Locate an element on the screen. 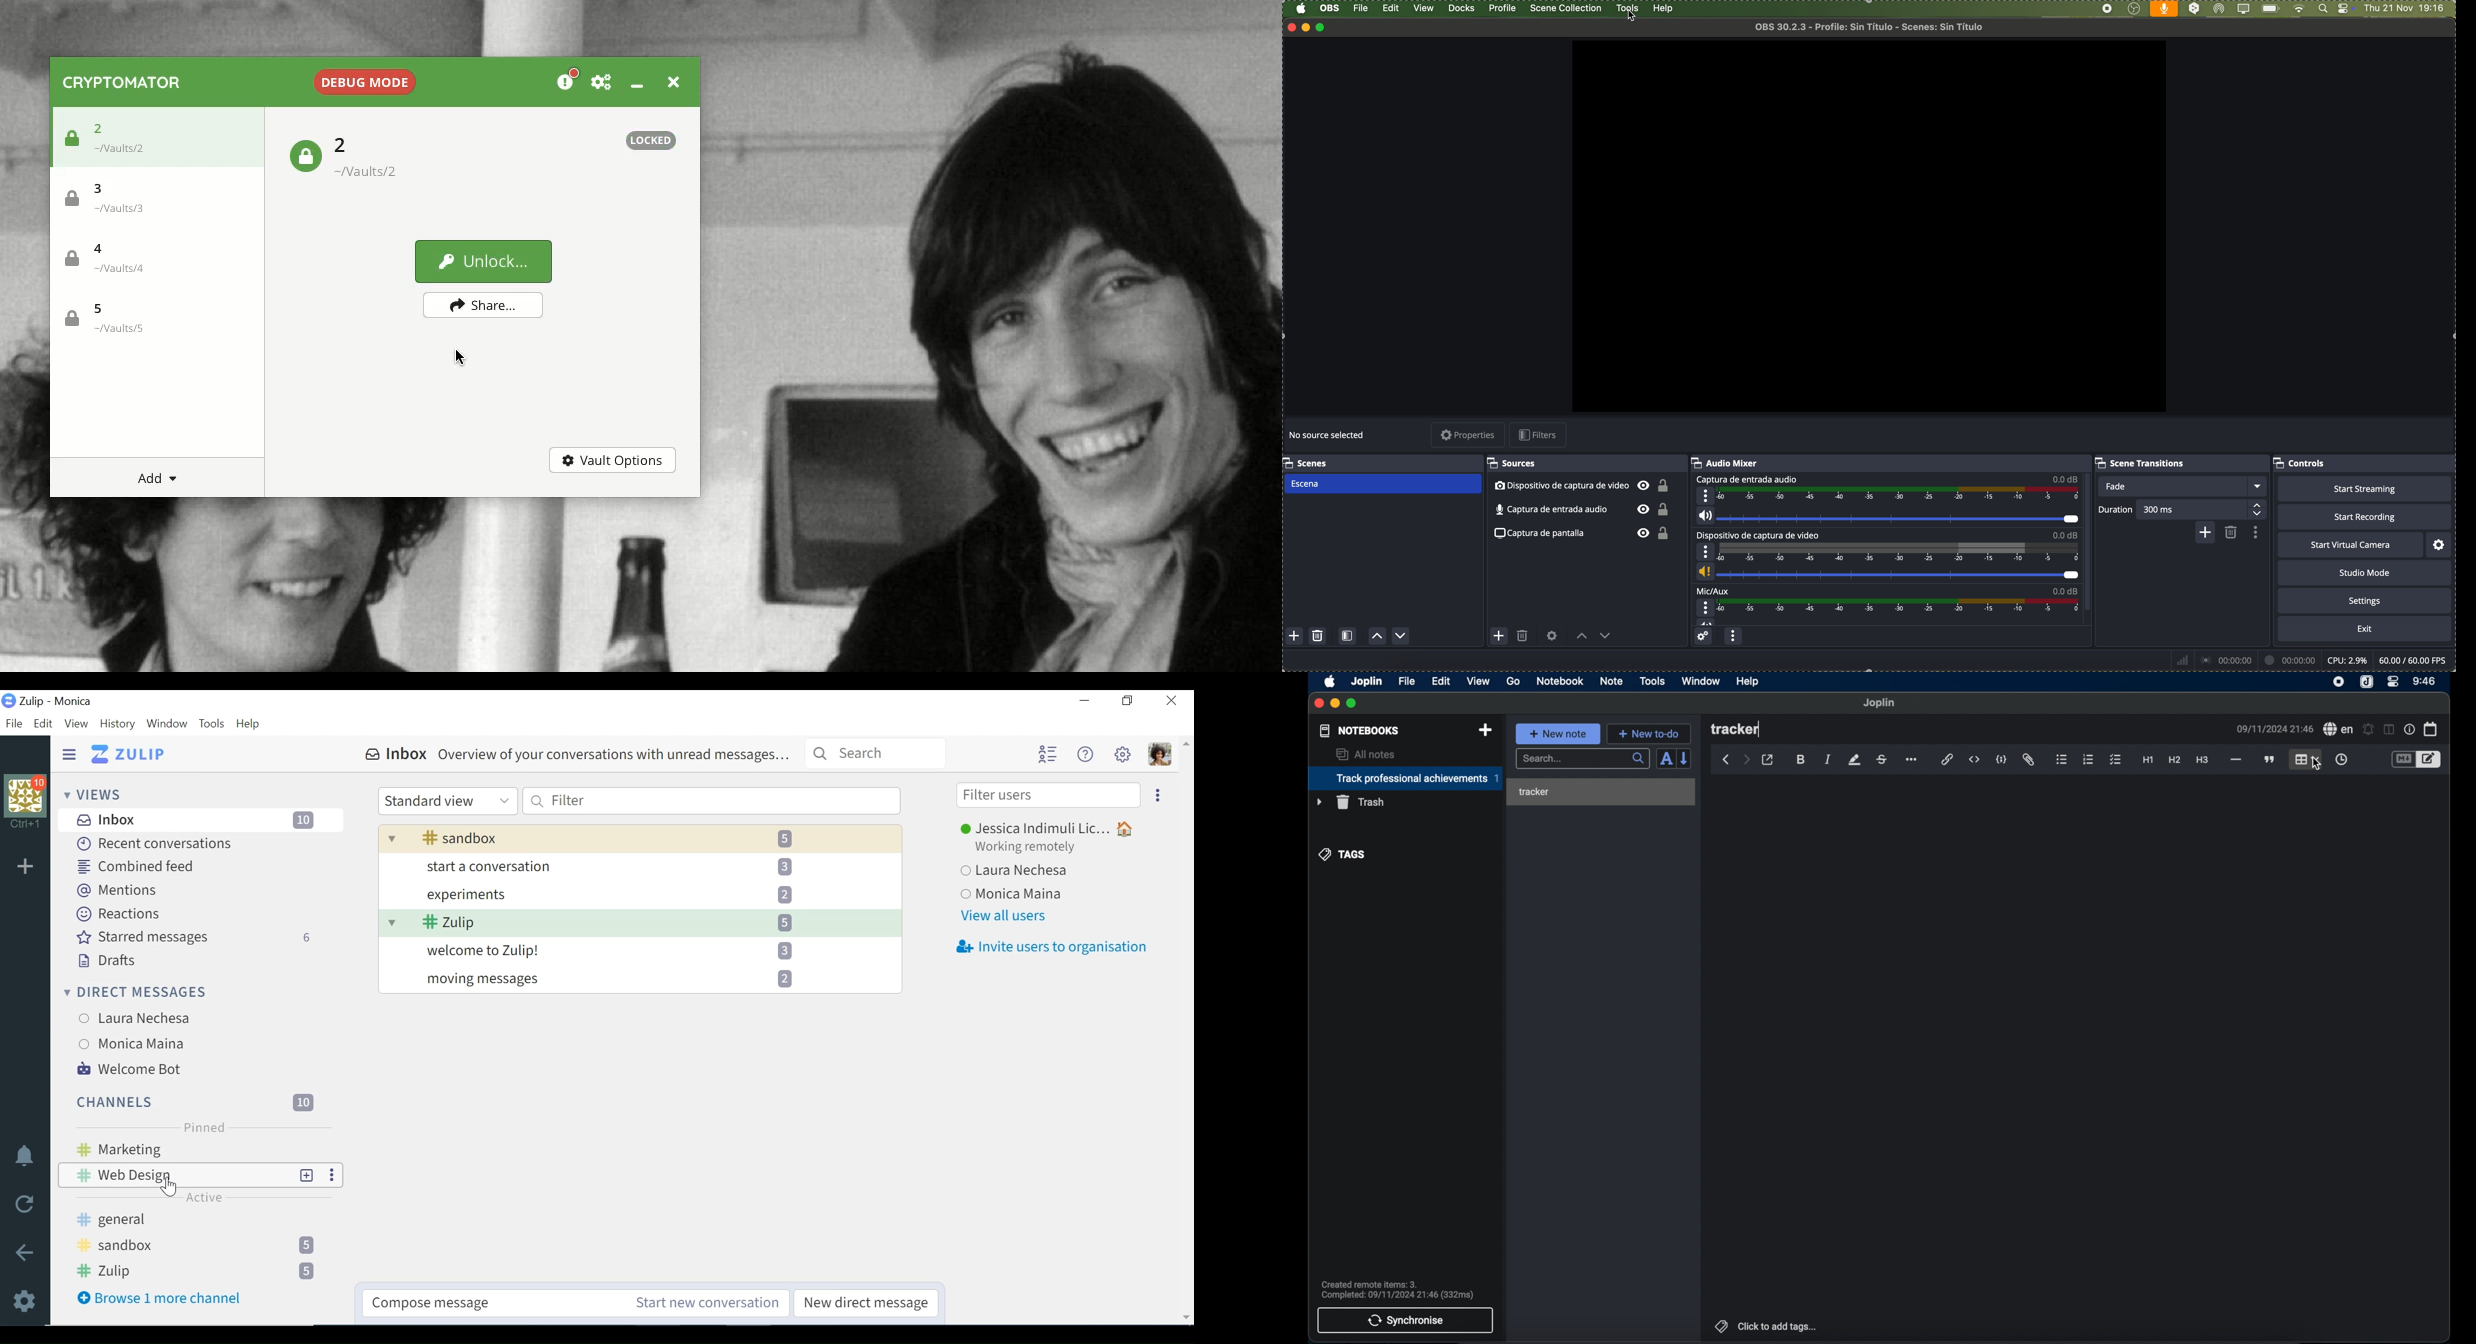 Image resolution: width=2492 pixels, height=1344 pixels. go is located at coordinates (1514, 681).